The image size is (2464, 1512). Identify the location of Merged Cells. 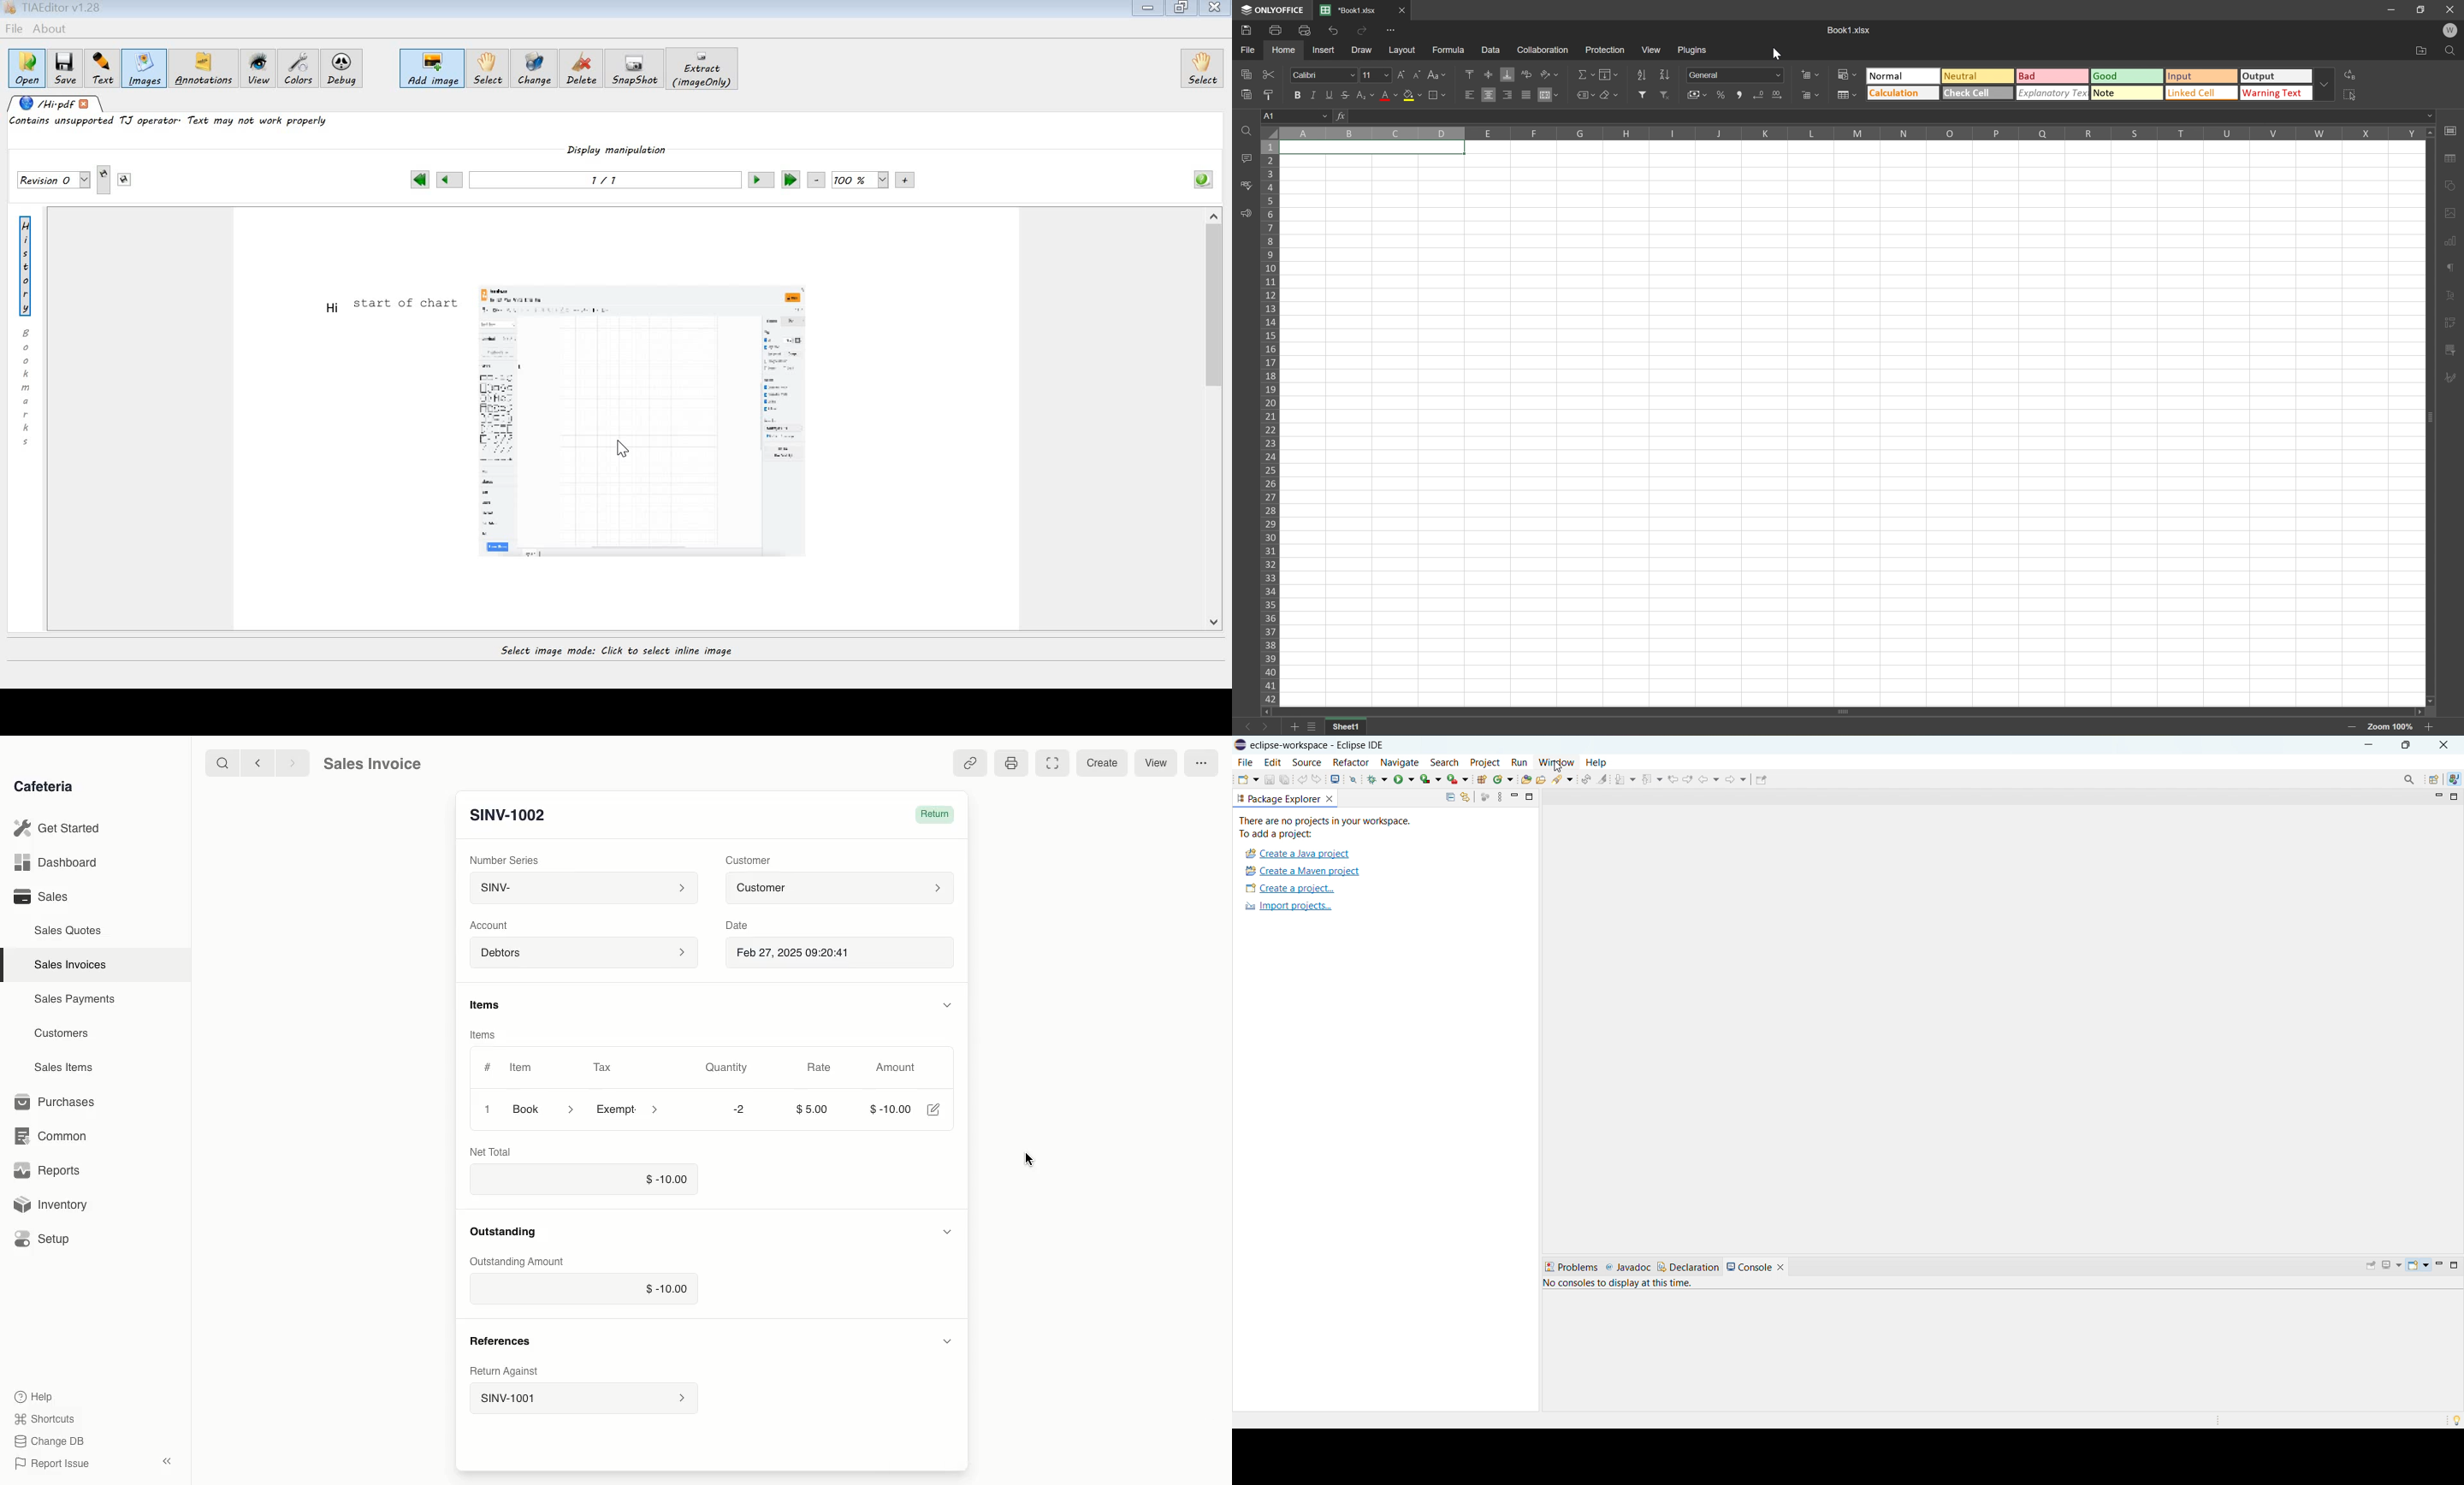
(1372, 149).